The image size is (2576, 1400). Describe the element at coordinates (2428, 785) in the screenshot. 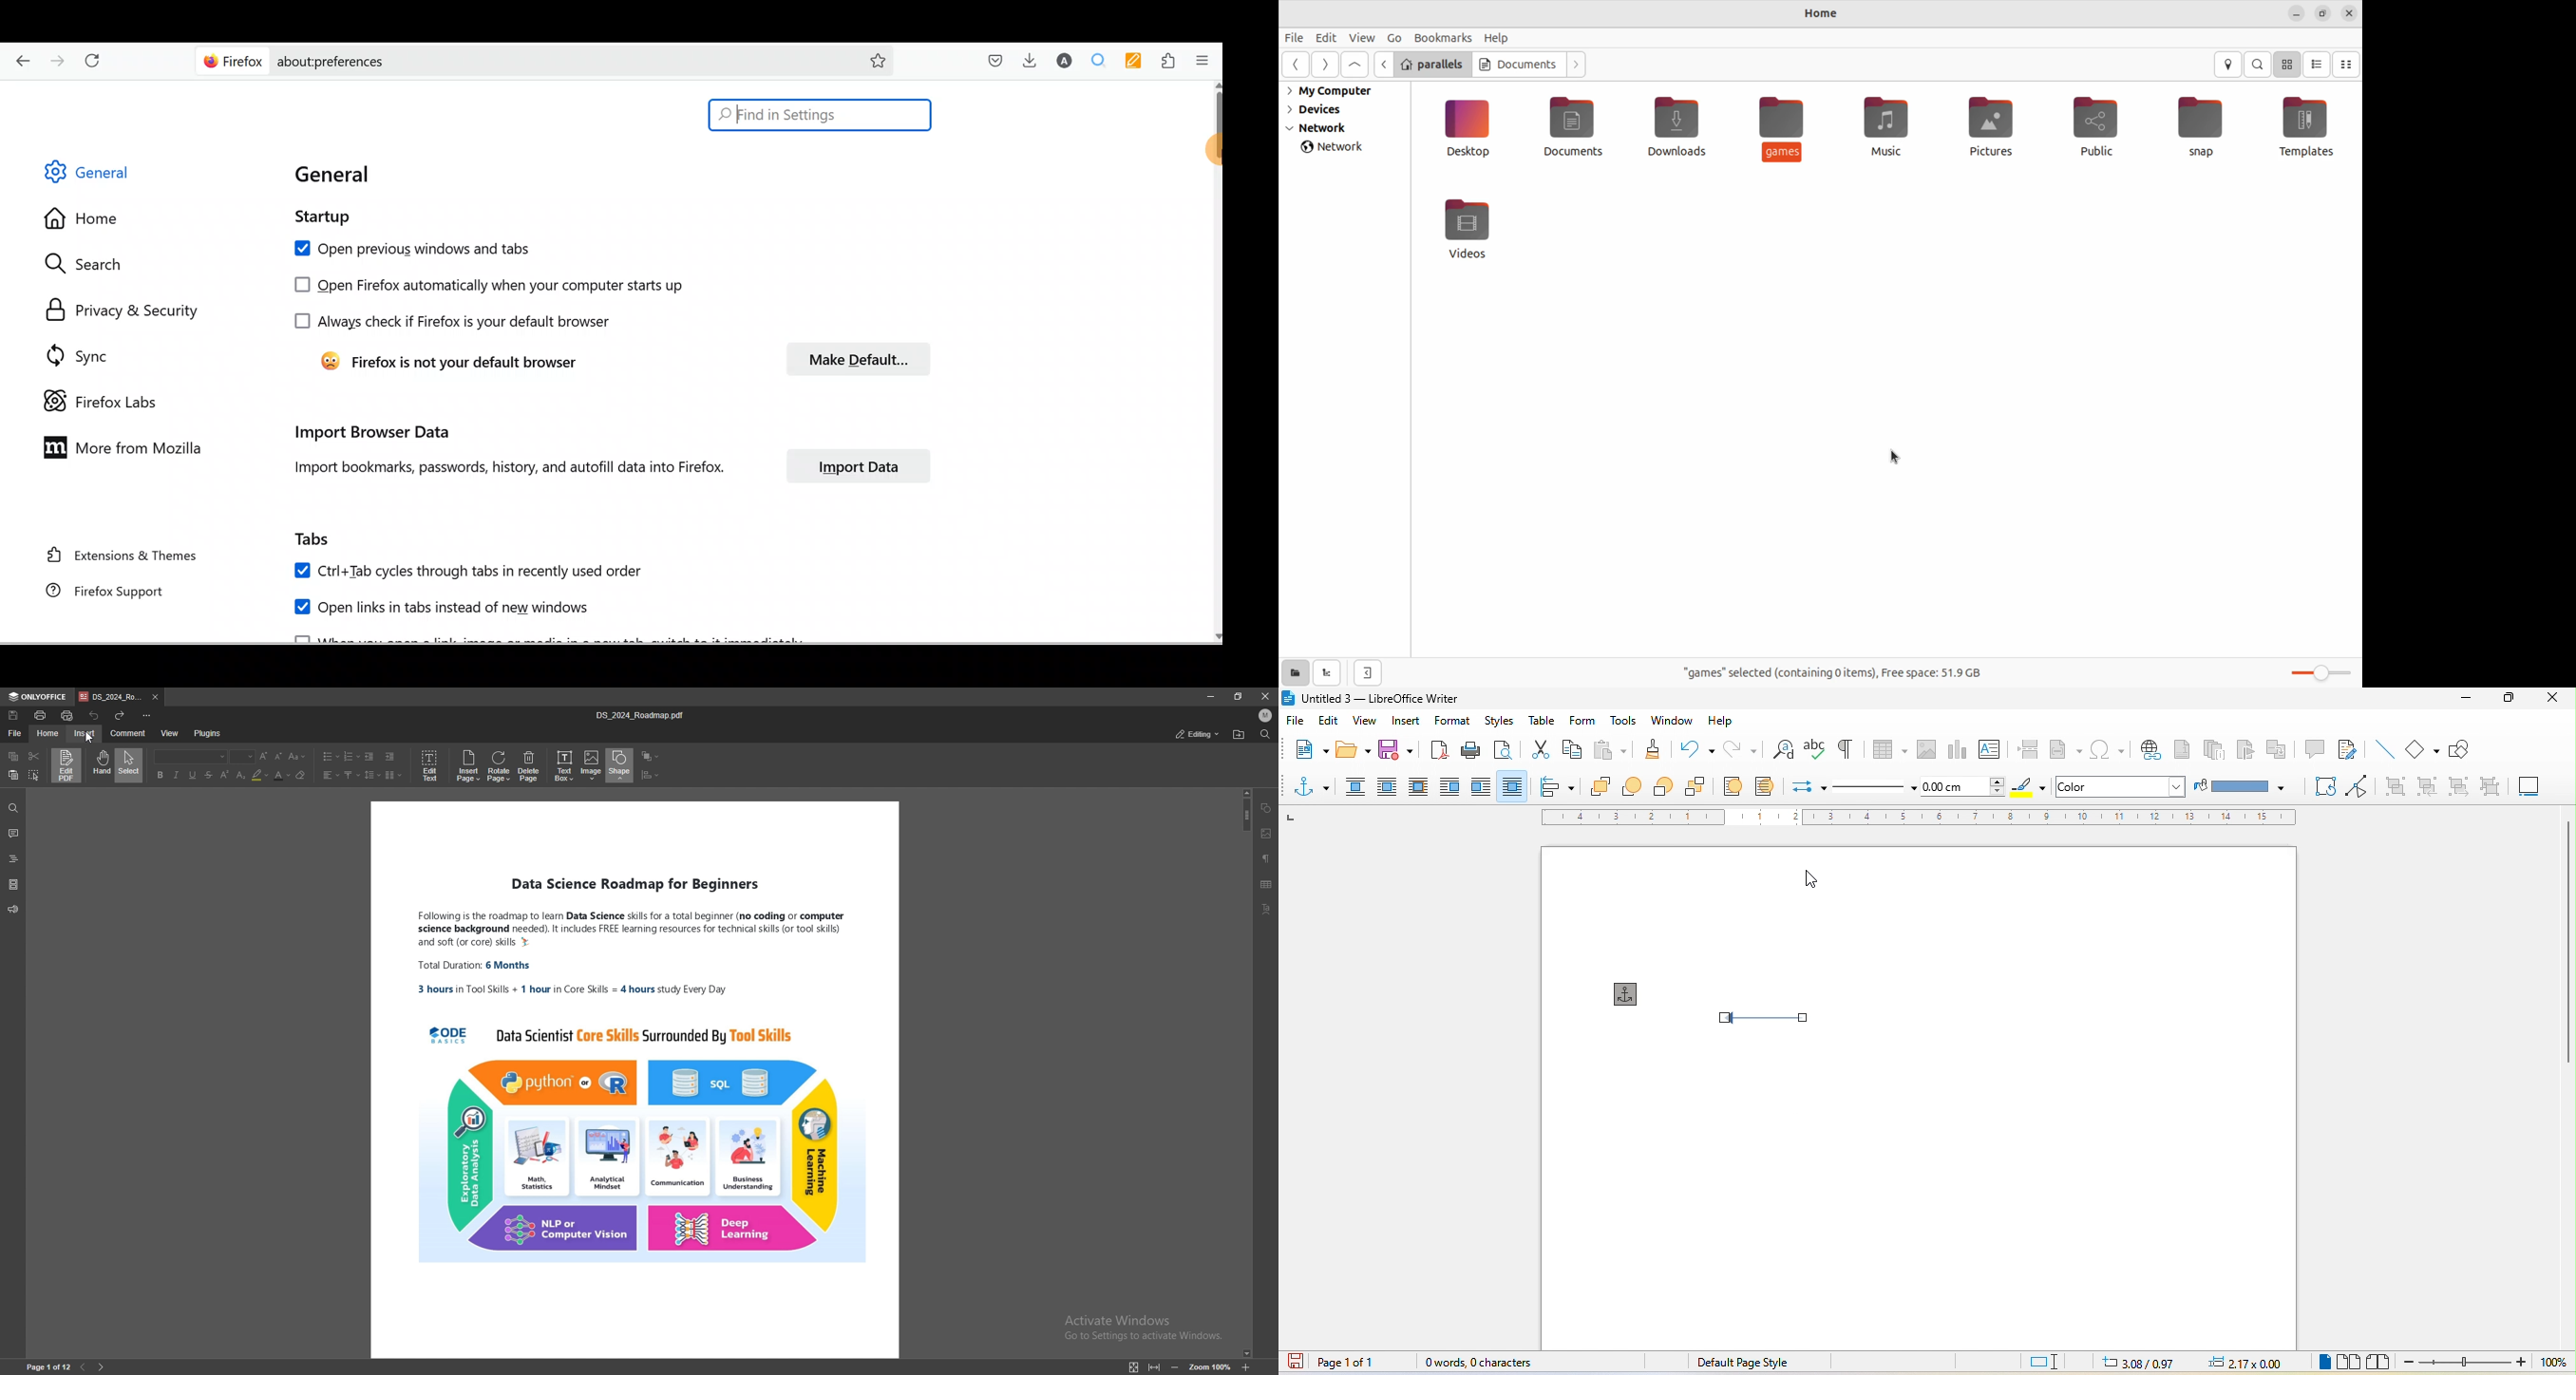

I see `enter group` at that location.